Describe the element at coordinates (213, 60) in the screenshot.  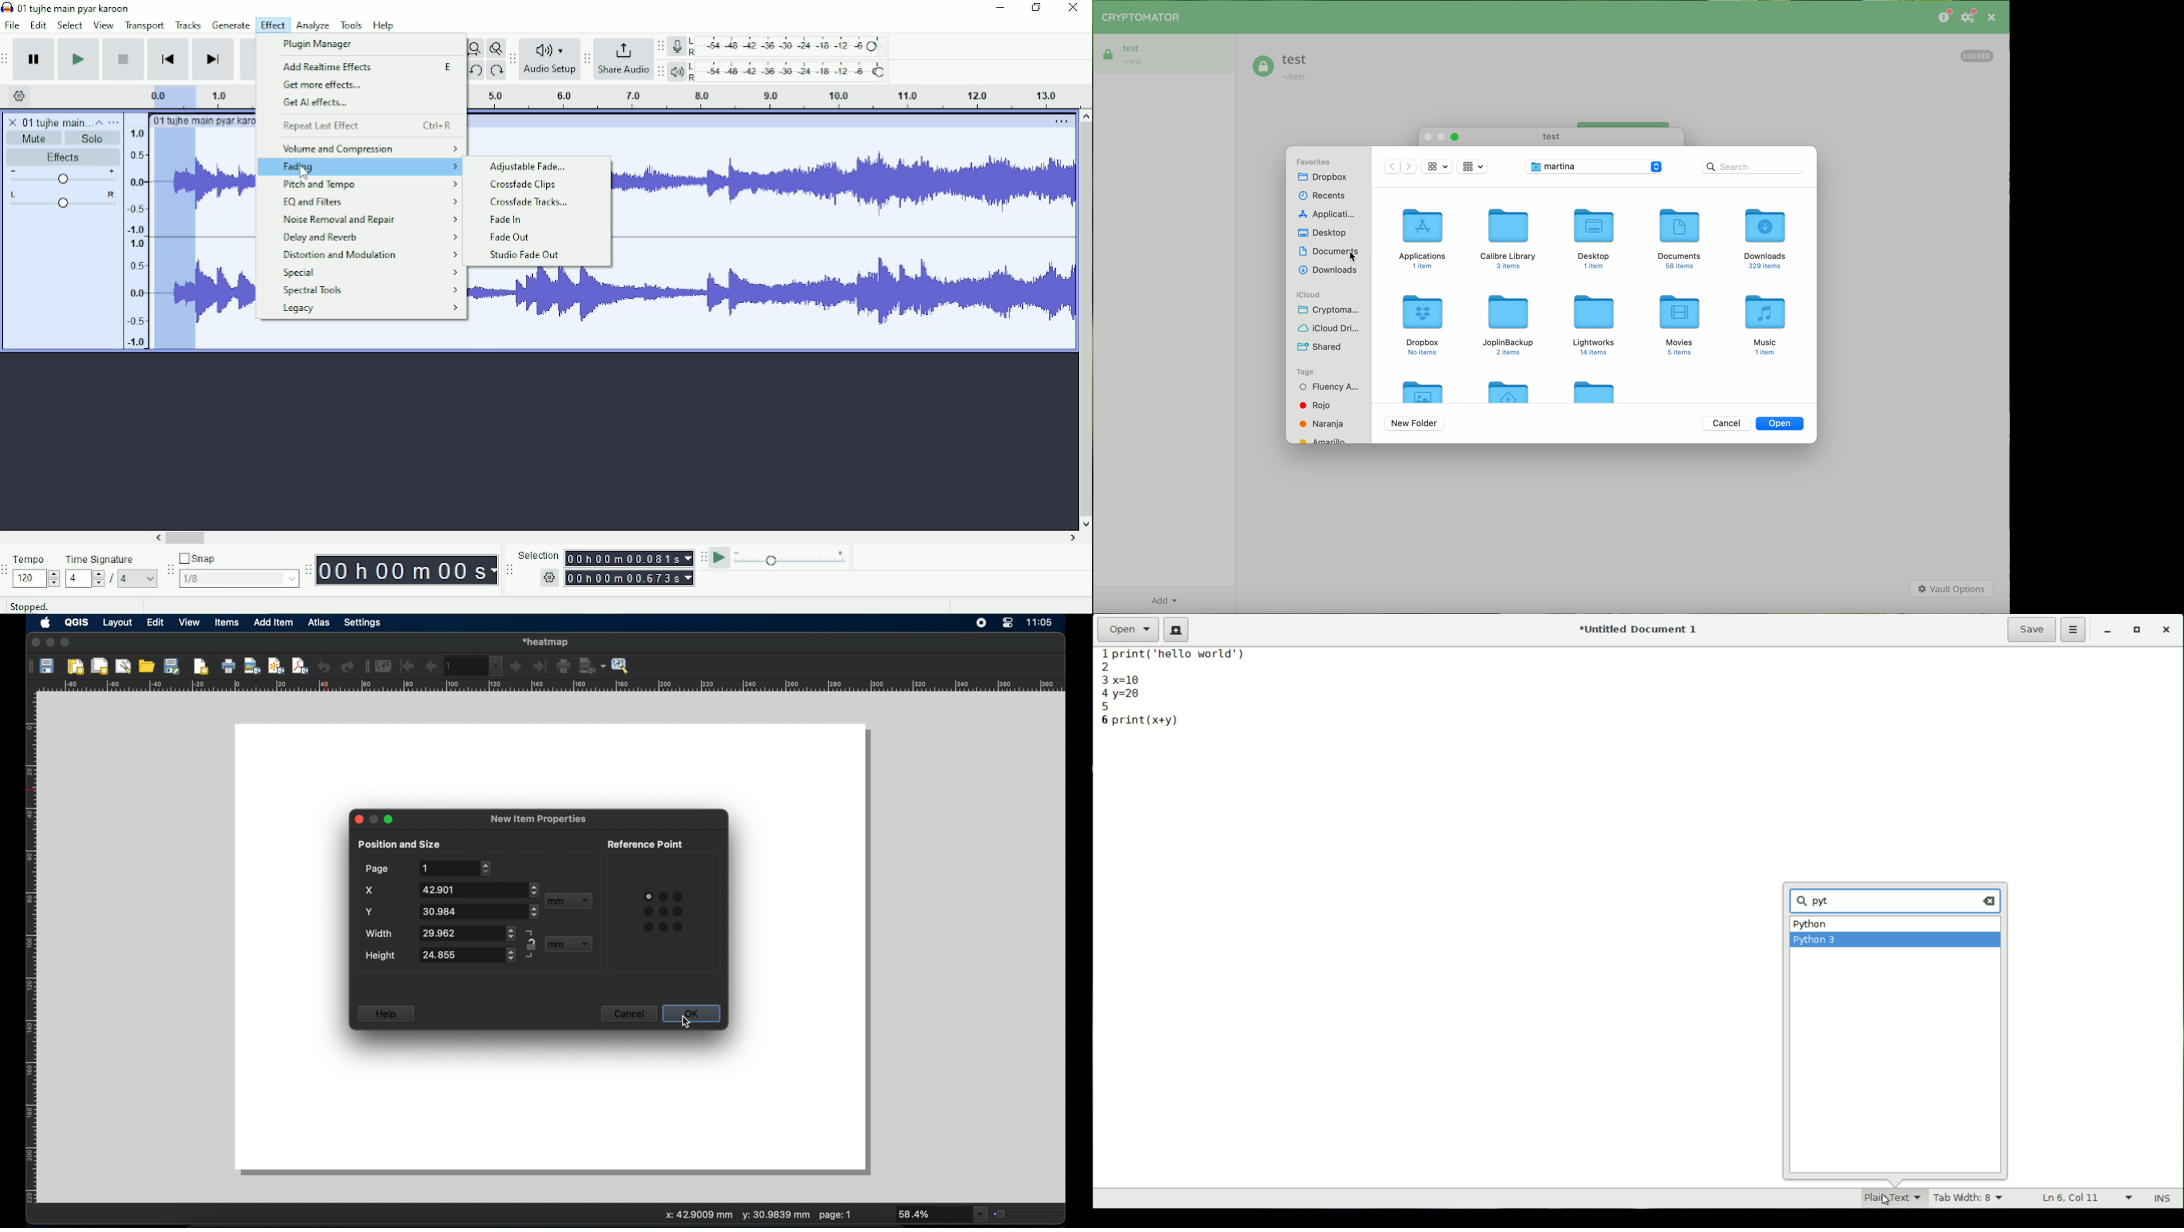
I see `Skip to end` at that location.